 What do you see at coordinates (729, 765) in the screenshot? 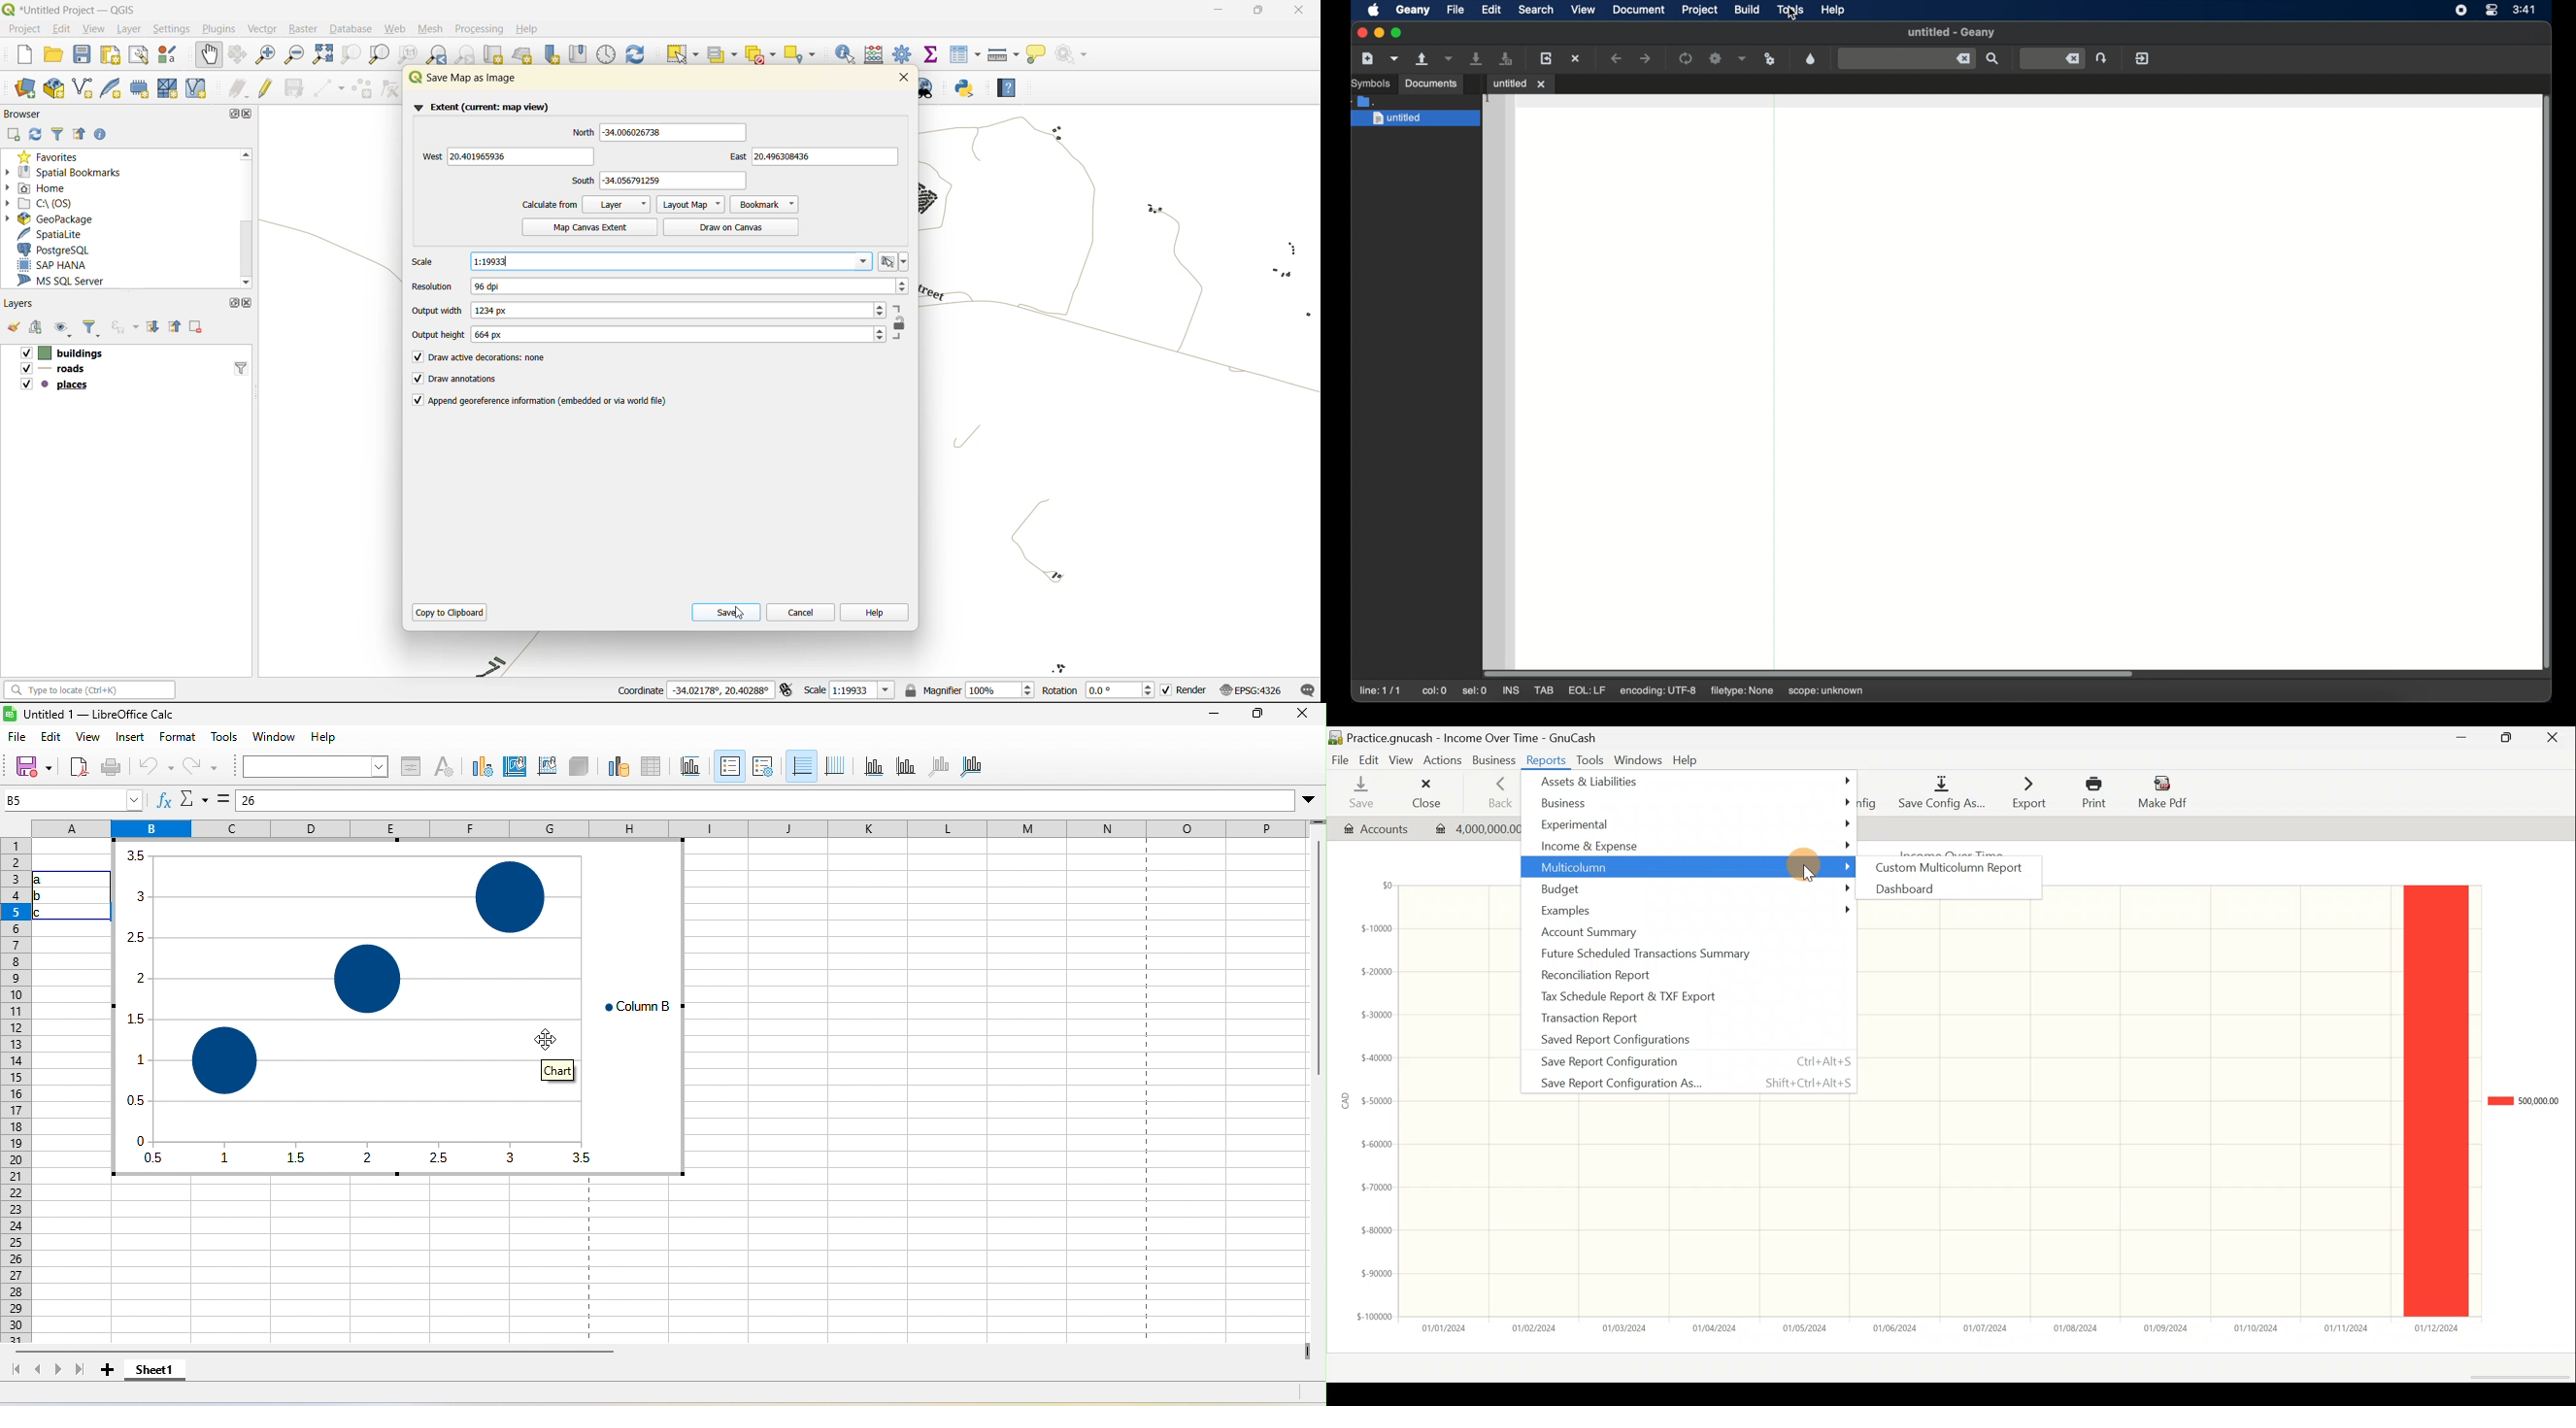
I see `legend on/off` at bounding box center [729, 765].